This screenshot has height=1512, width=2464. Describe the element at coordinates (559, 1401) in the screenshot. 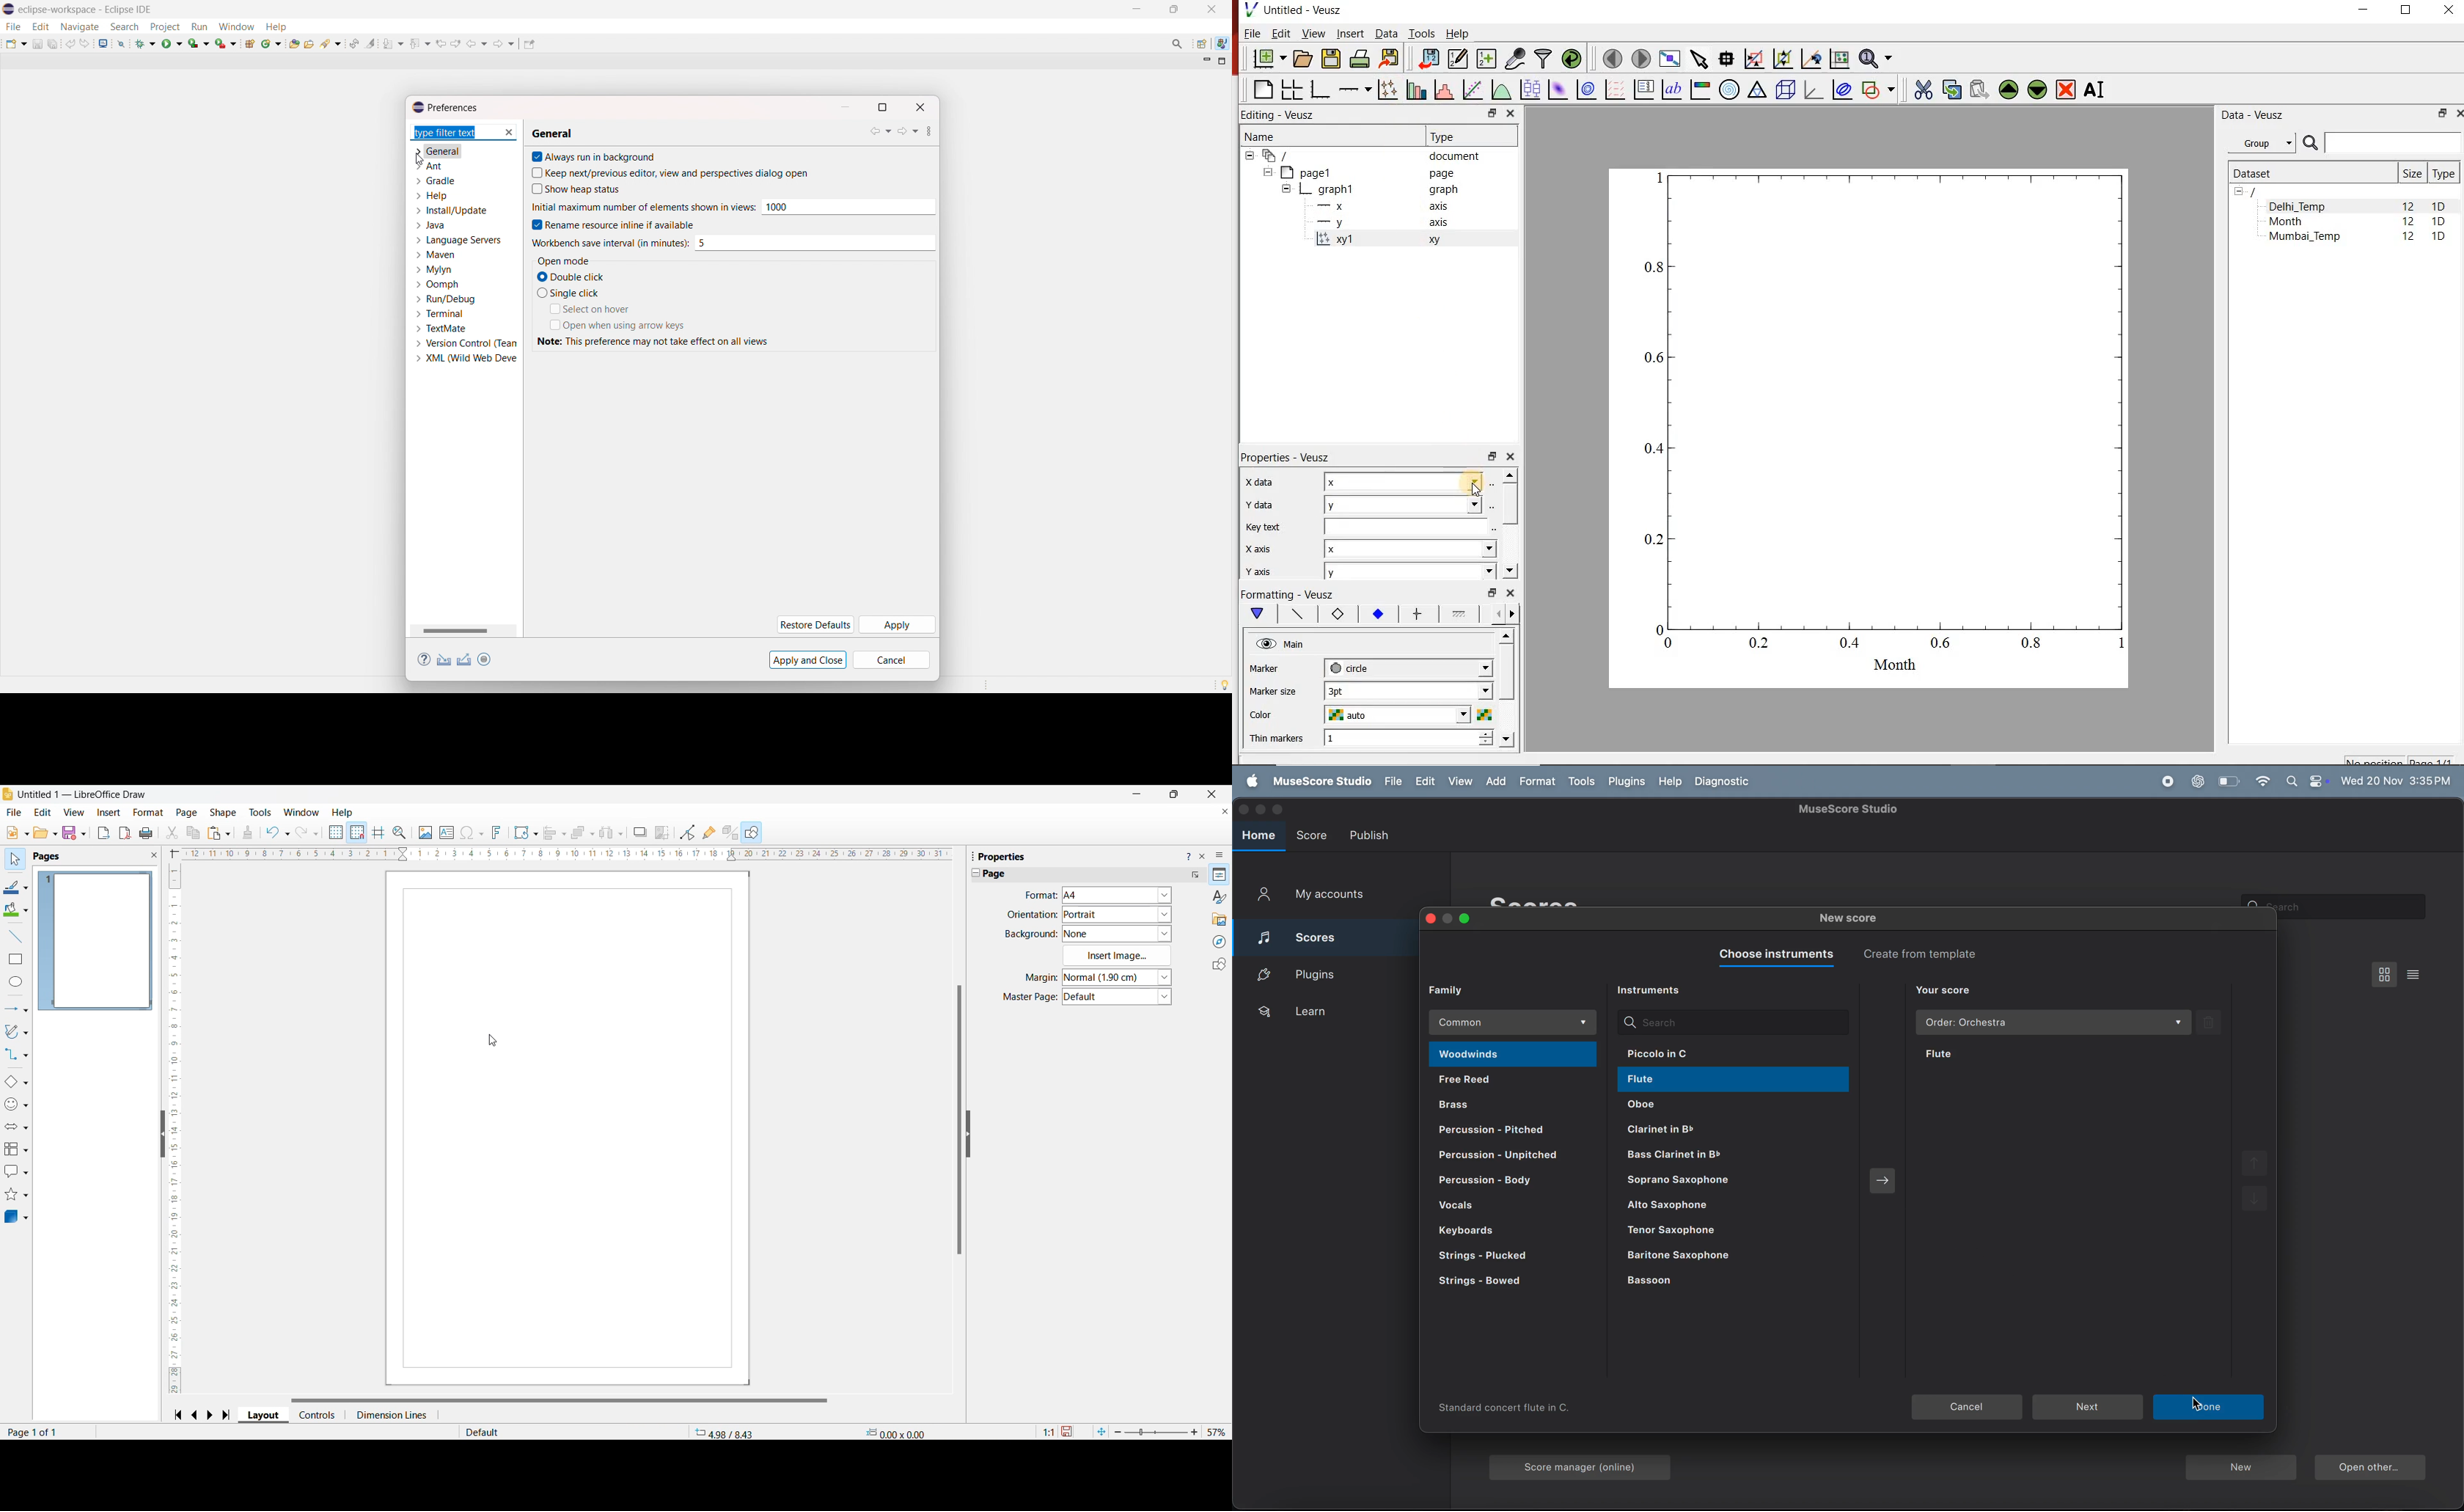

I see `Horizontal slider` at that location.